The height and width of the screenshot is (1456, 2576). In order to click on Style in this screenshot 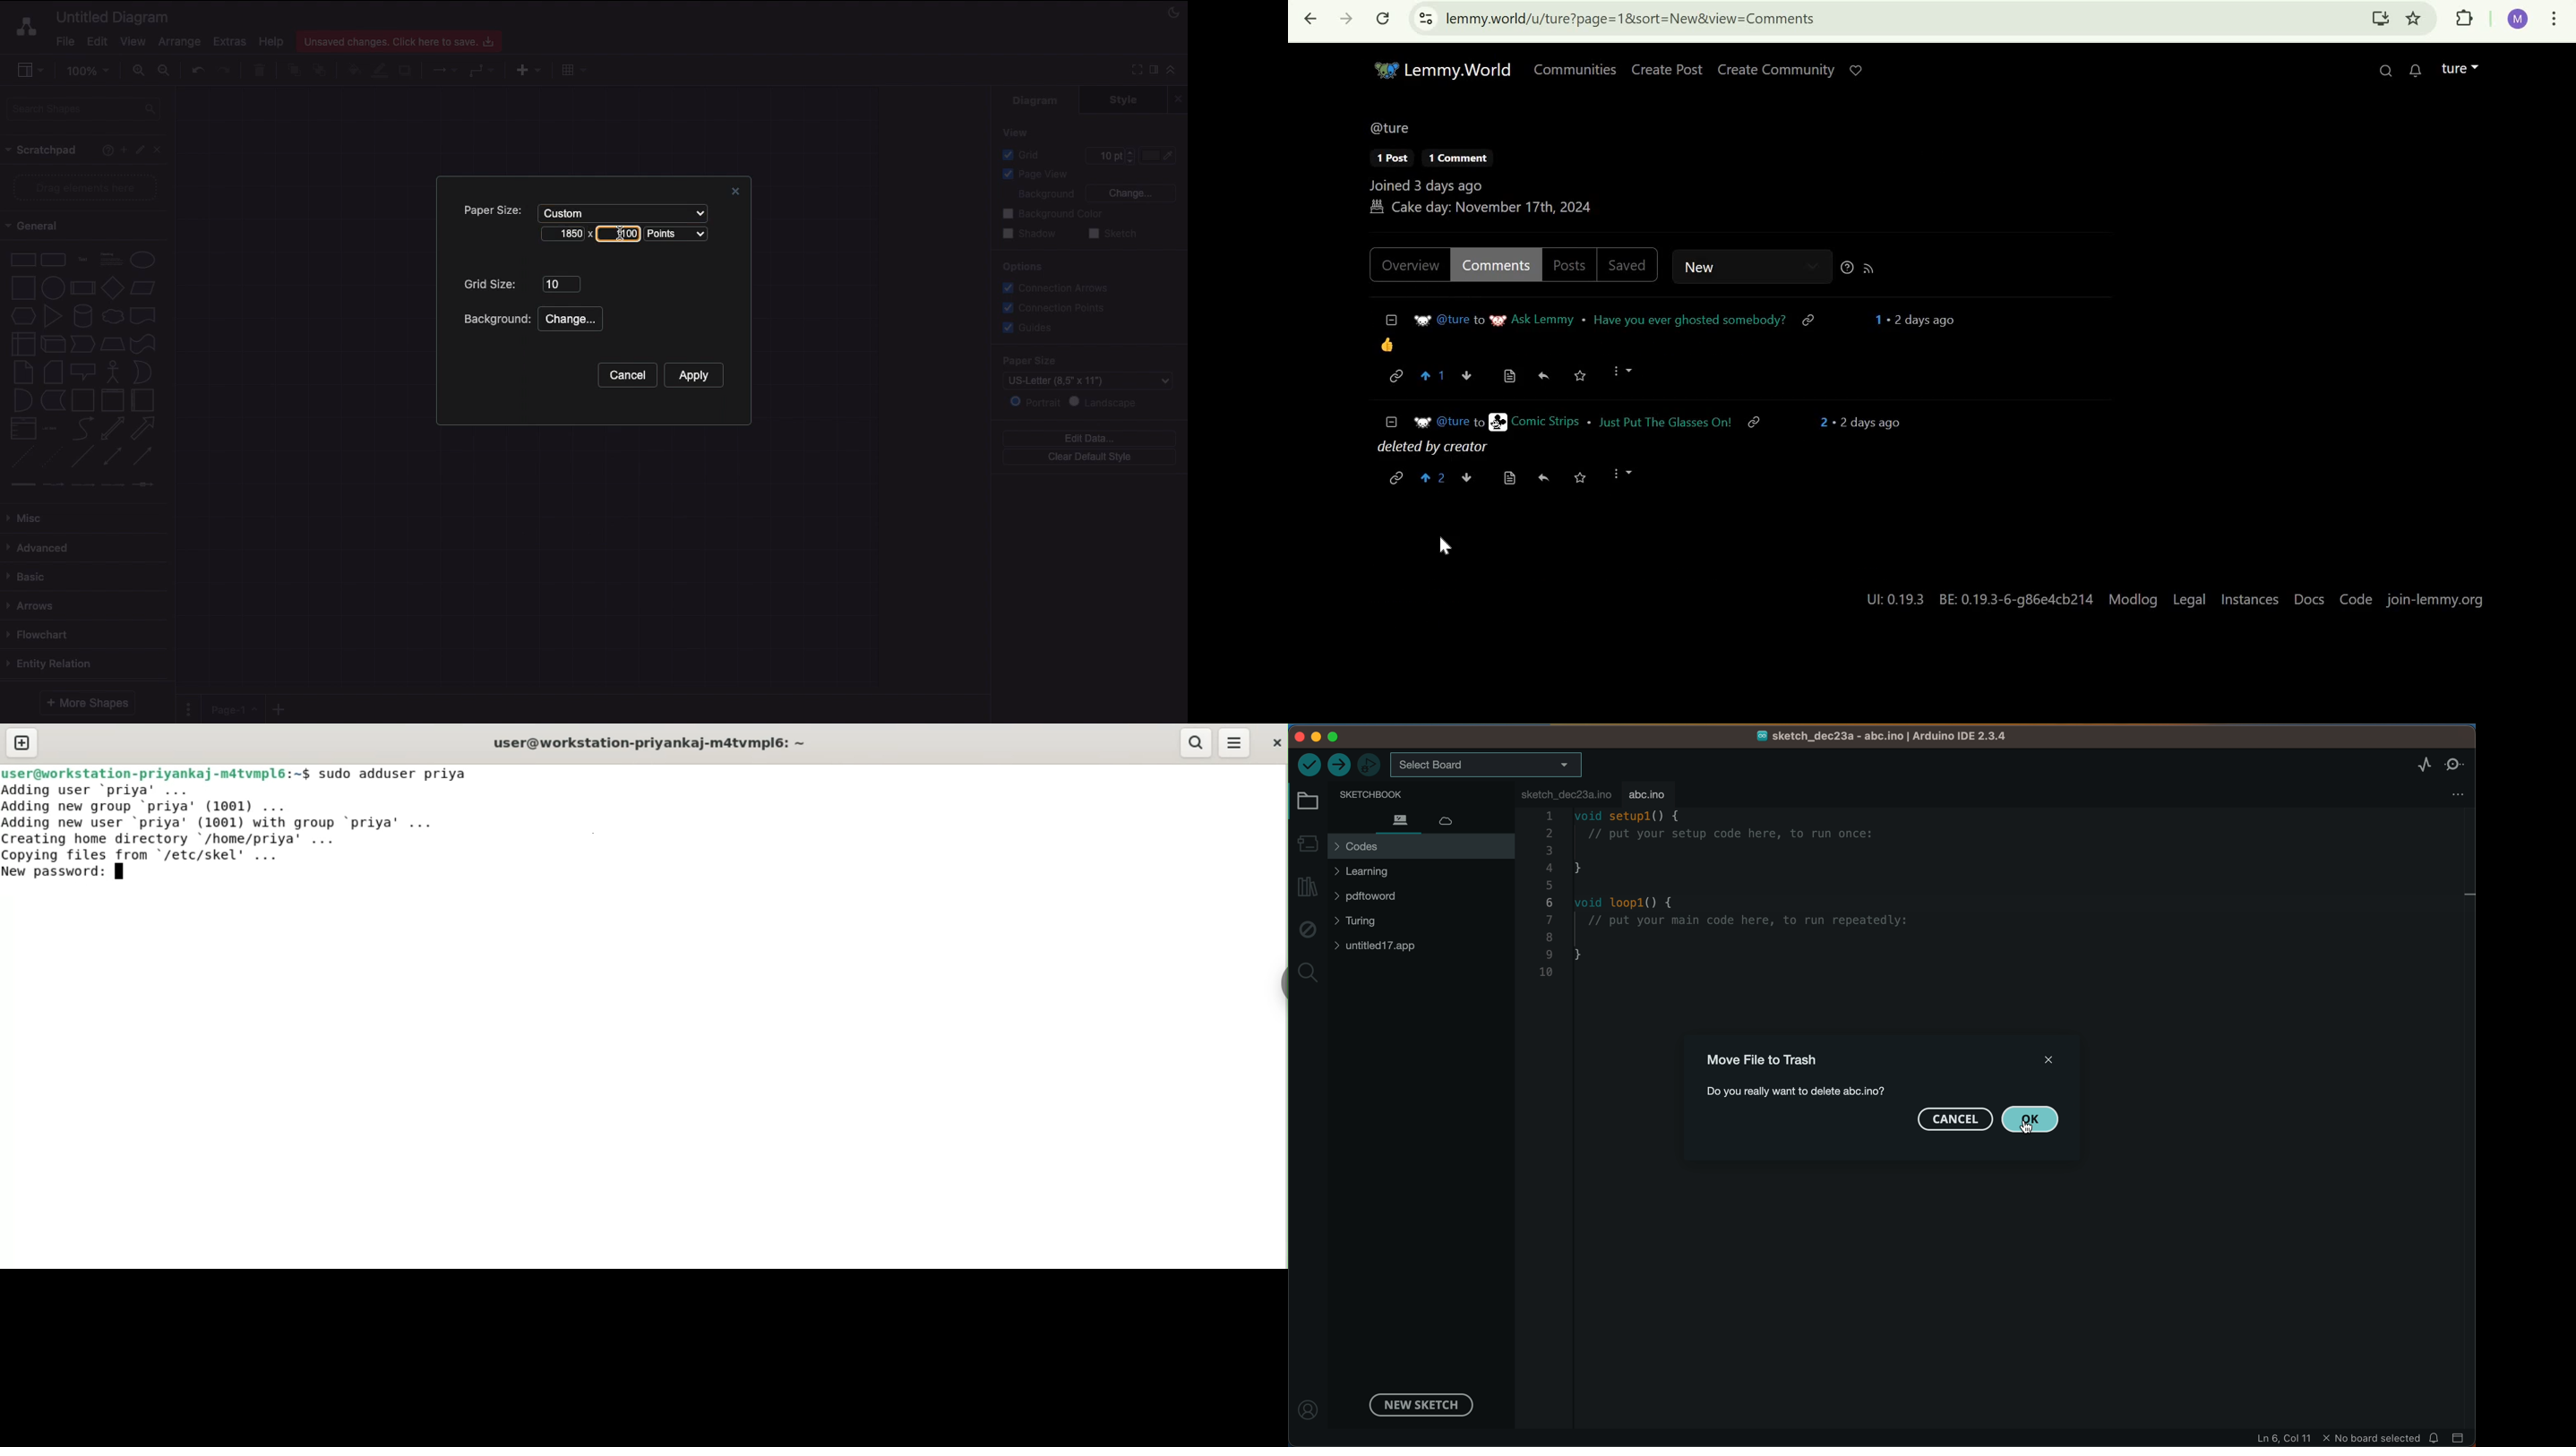, I will do `click(1125, 99)`.